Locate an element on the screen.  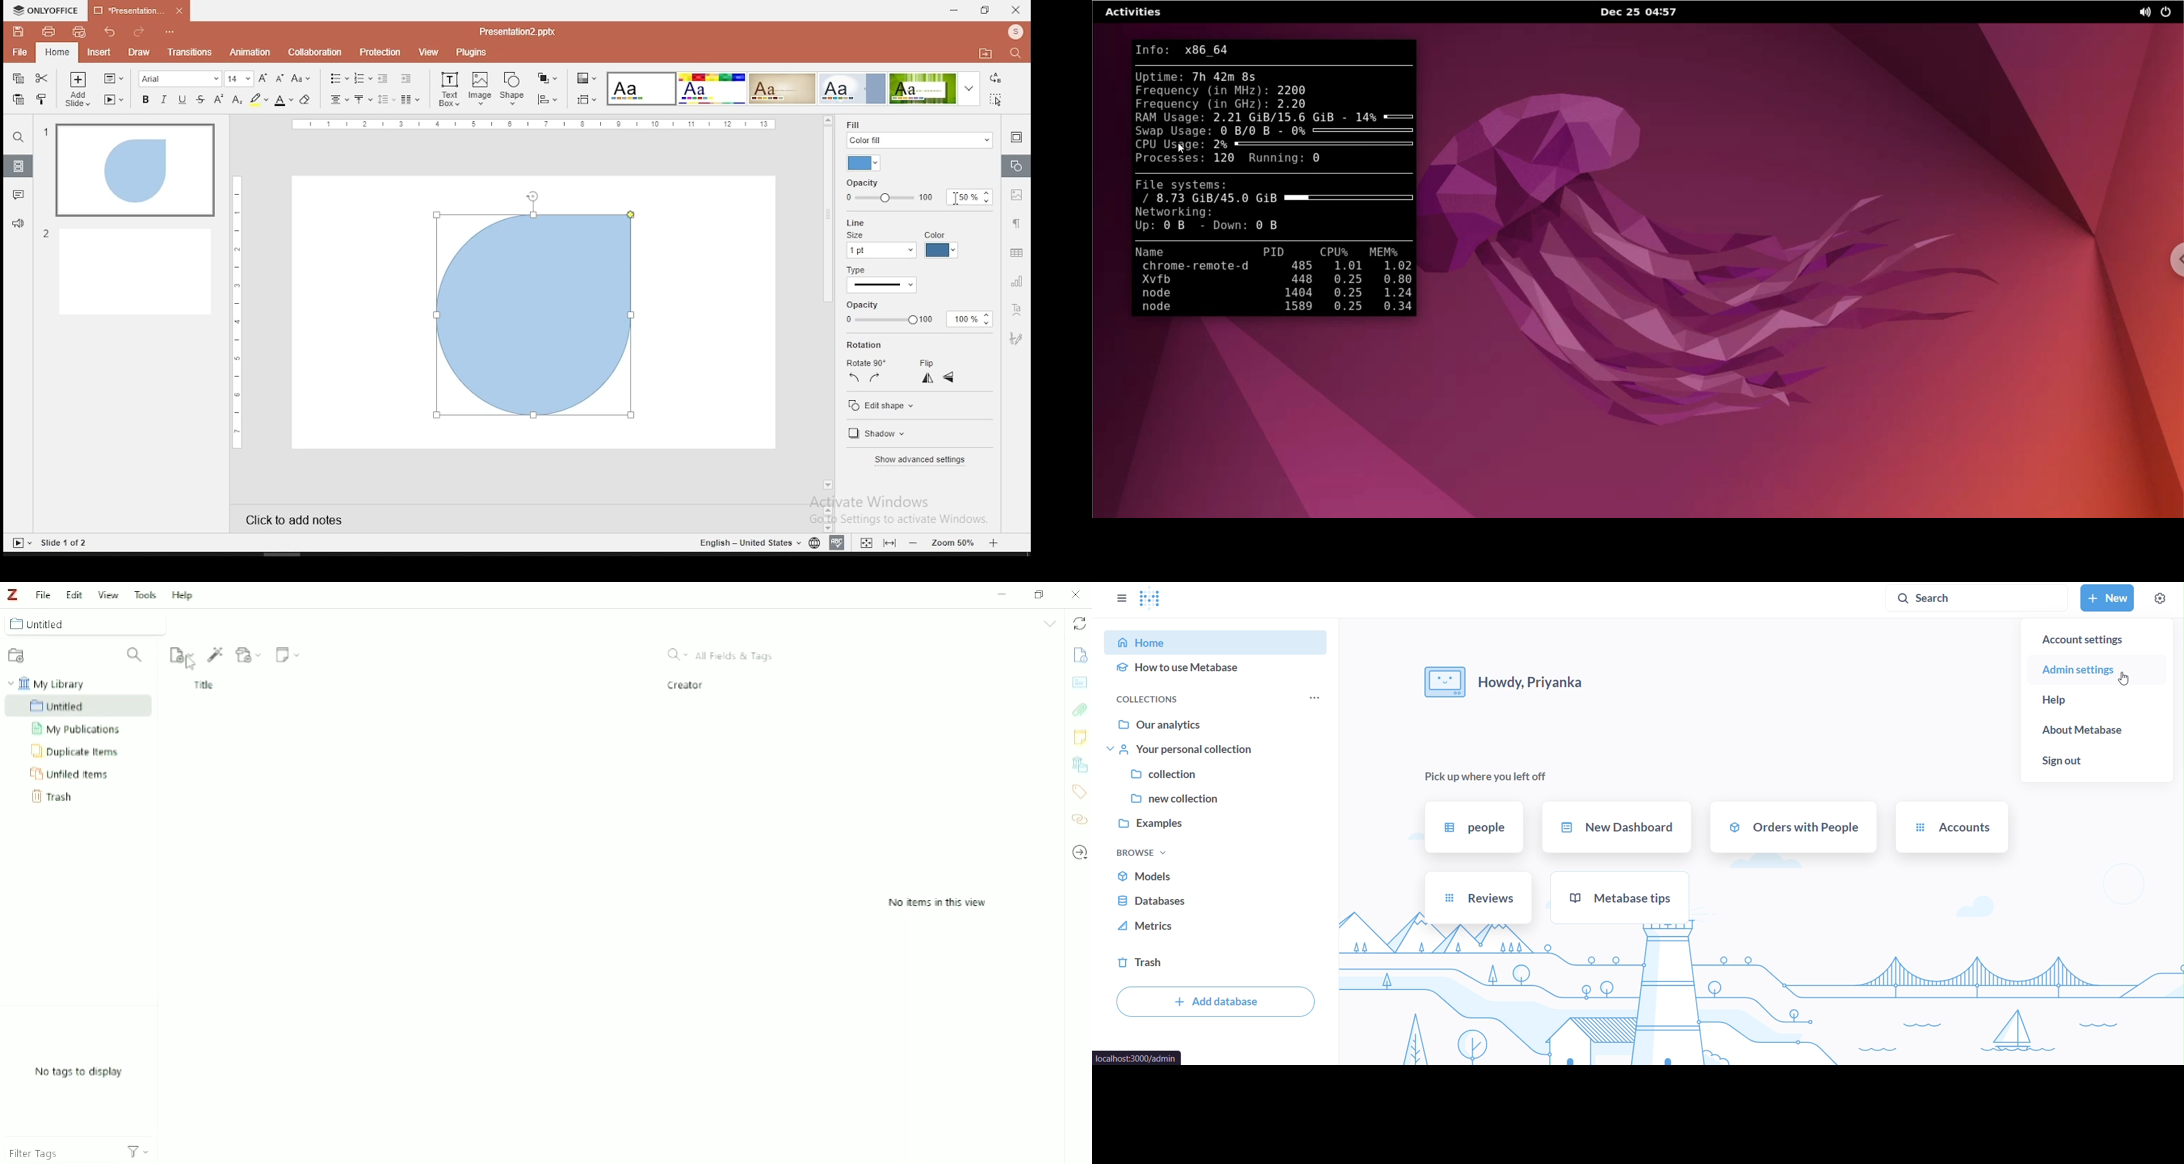
Actions is located at coordinates (145, 1151).